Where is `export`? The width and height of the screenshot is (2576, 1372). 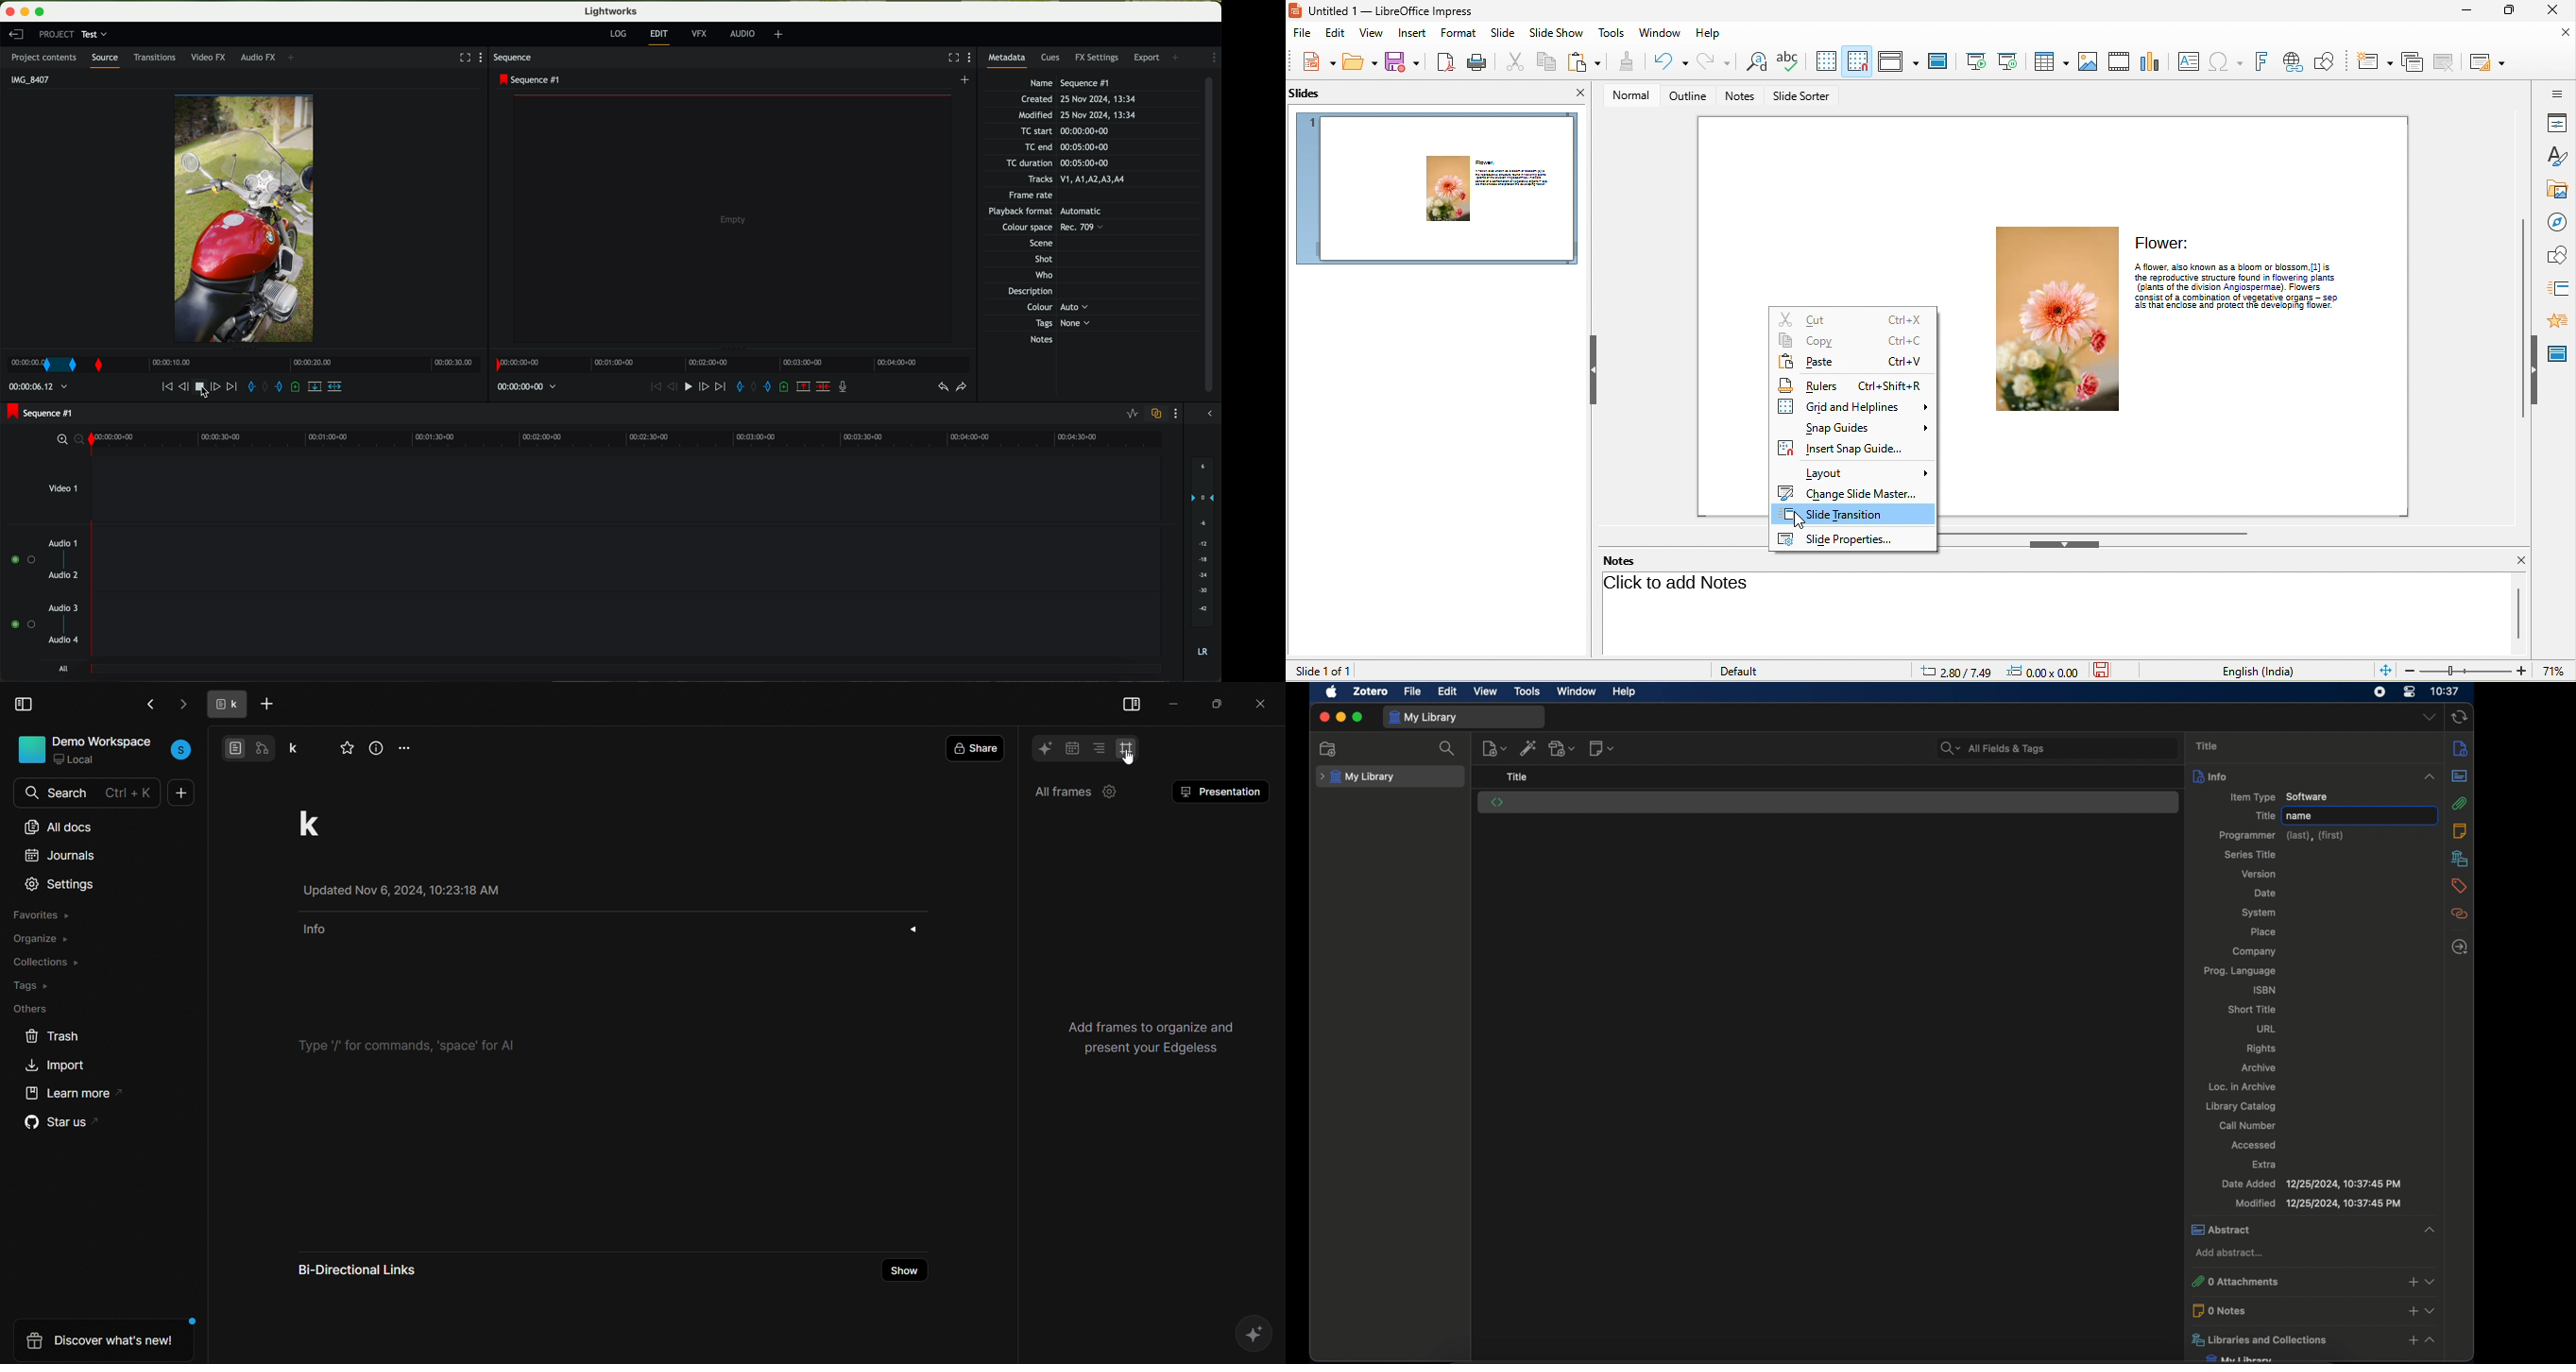 export is located at coordinates (1147, 56).